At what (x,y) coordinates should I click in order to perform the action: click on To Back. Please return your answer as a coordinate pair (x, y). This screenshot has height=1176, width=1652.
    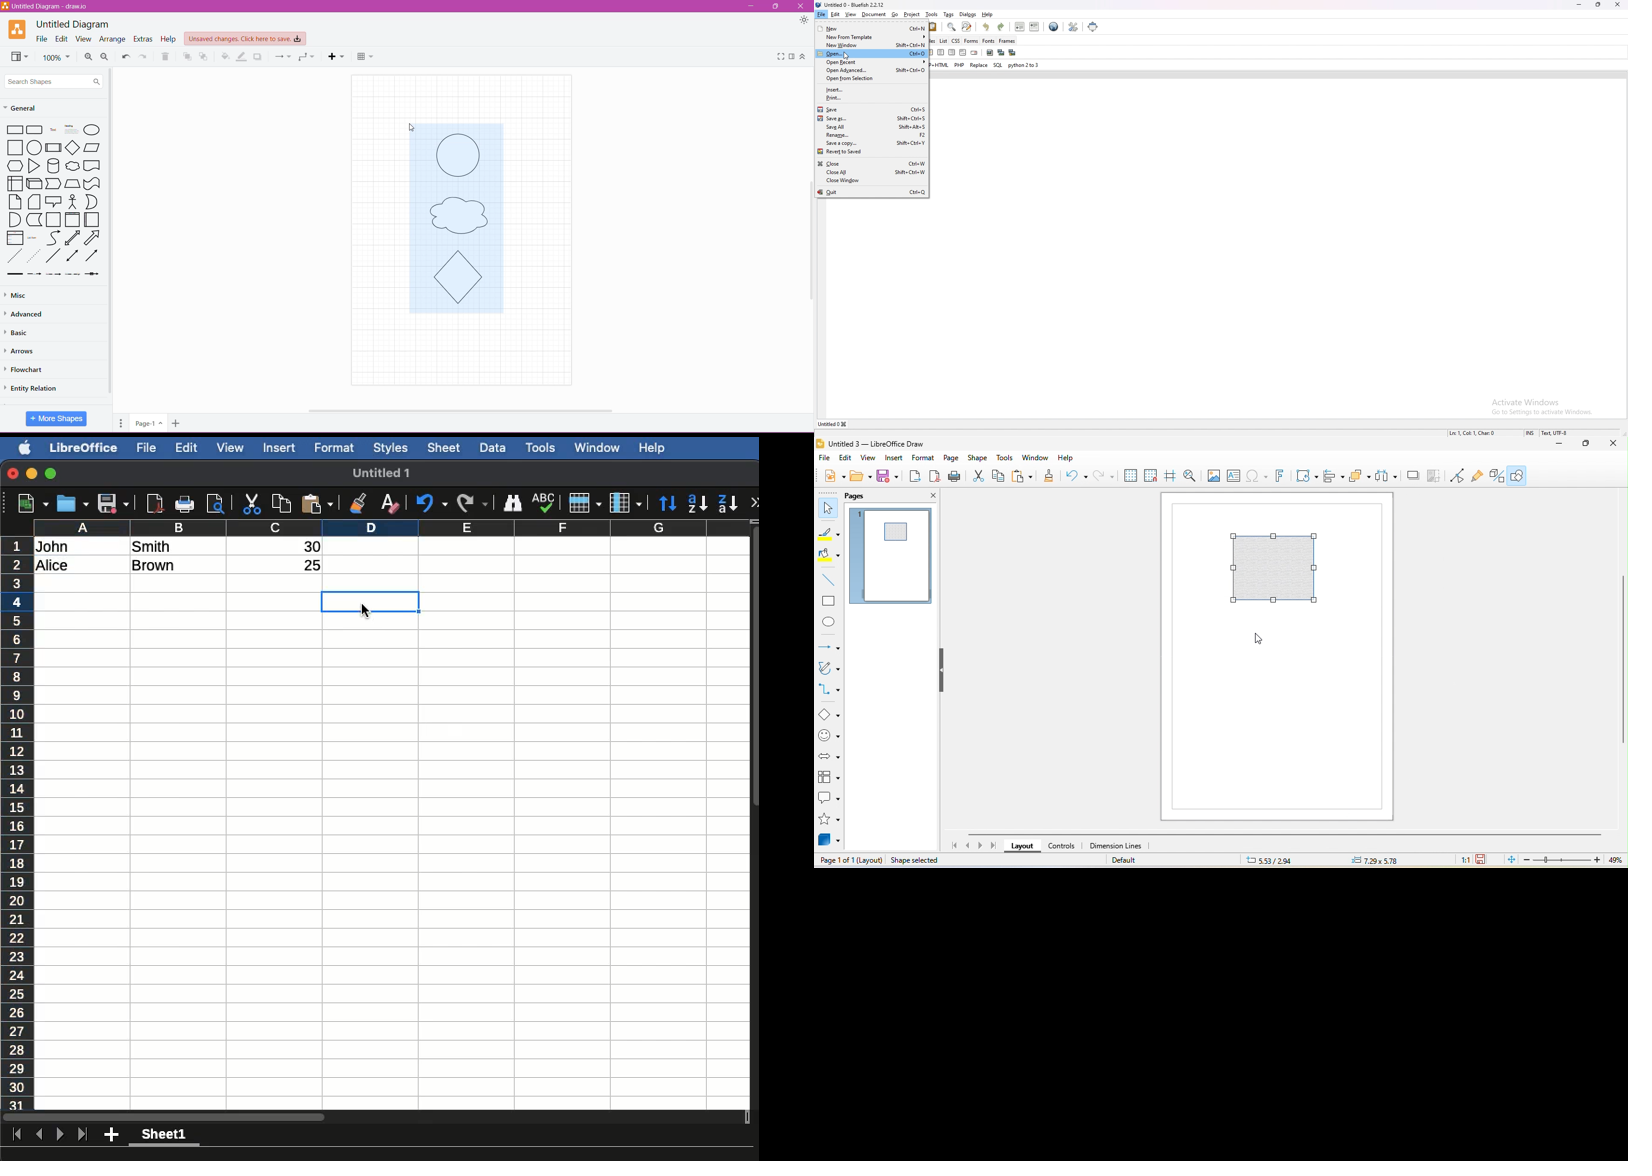
    Looking at the image, I should click on (204, 56).